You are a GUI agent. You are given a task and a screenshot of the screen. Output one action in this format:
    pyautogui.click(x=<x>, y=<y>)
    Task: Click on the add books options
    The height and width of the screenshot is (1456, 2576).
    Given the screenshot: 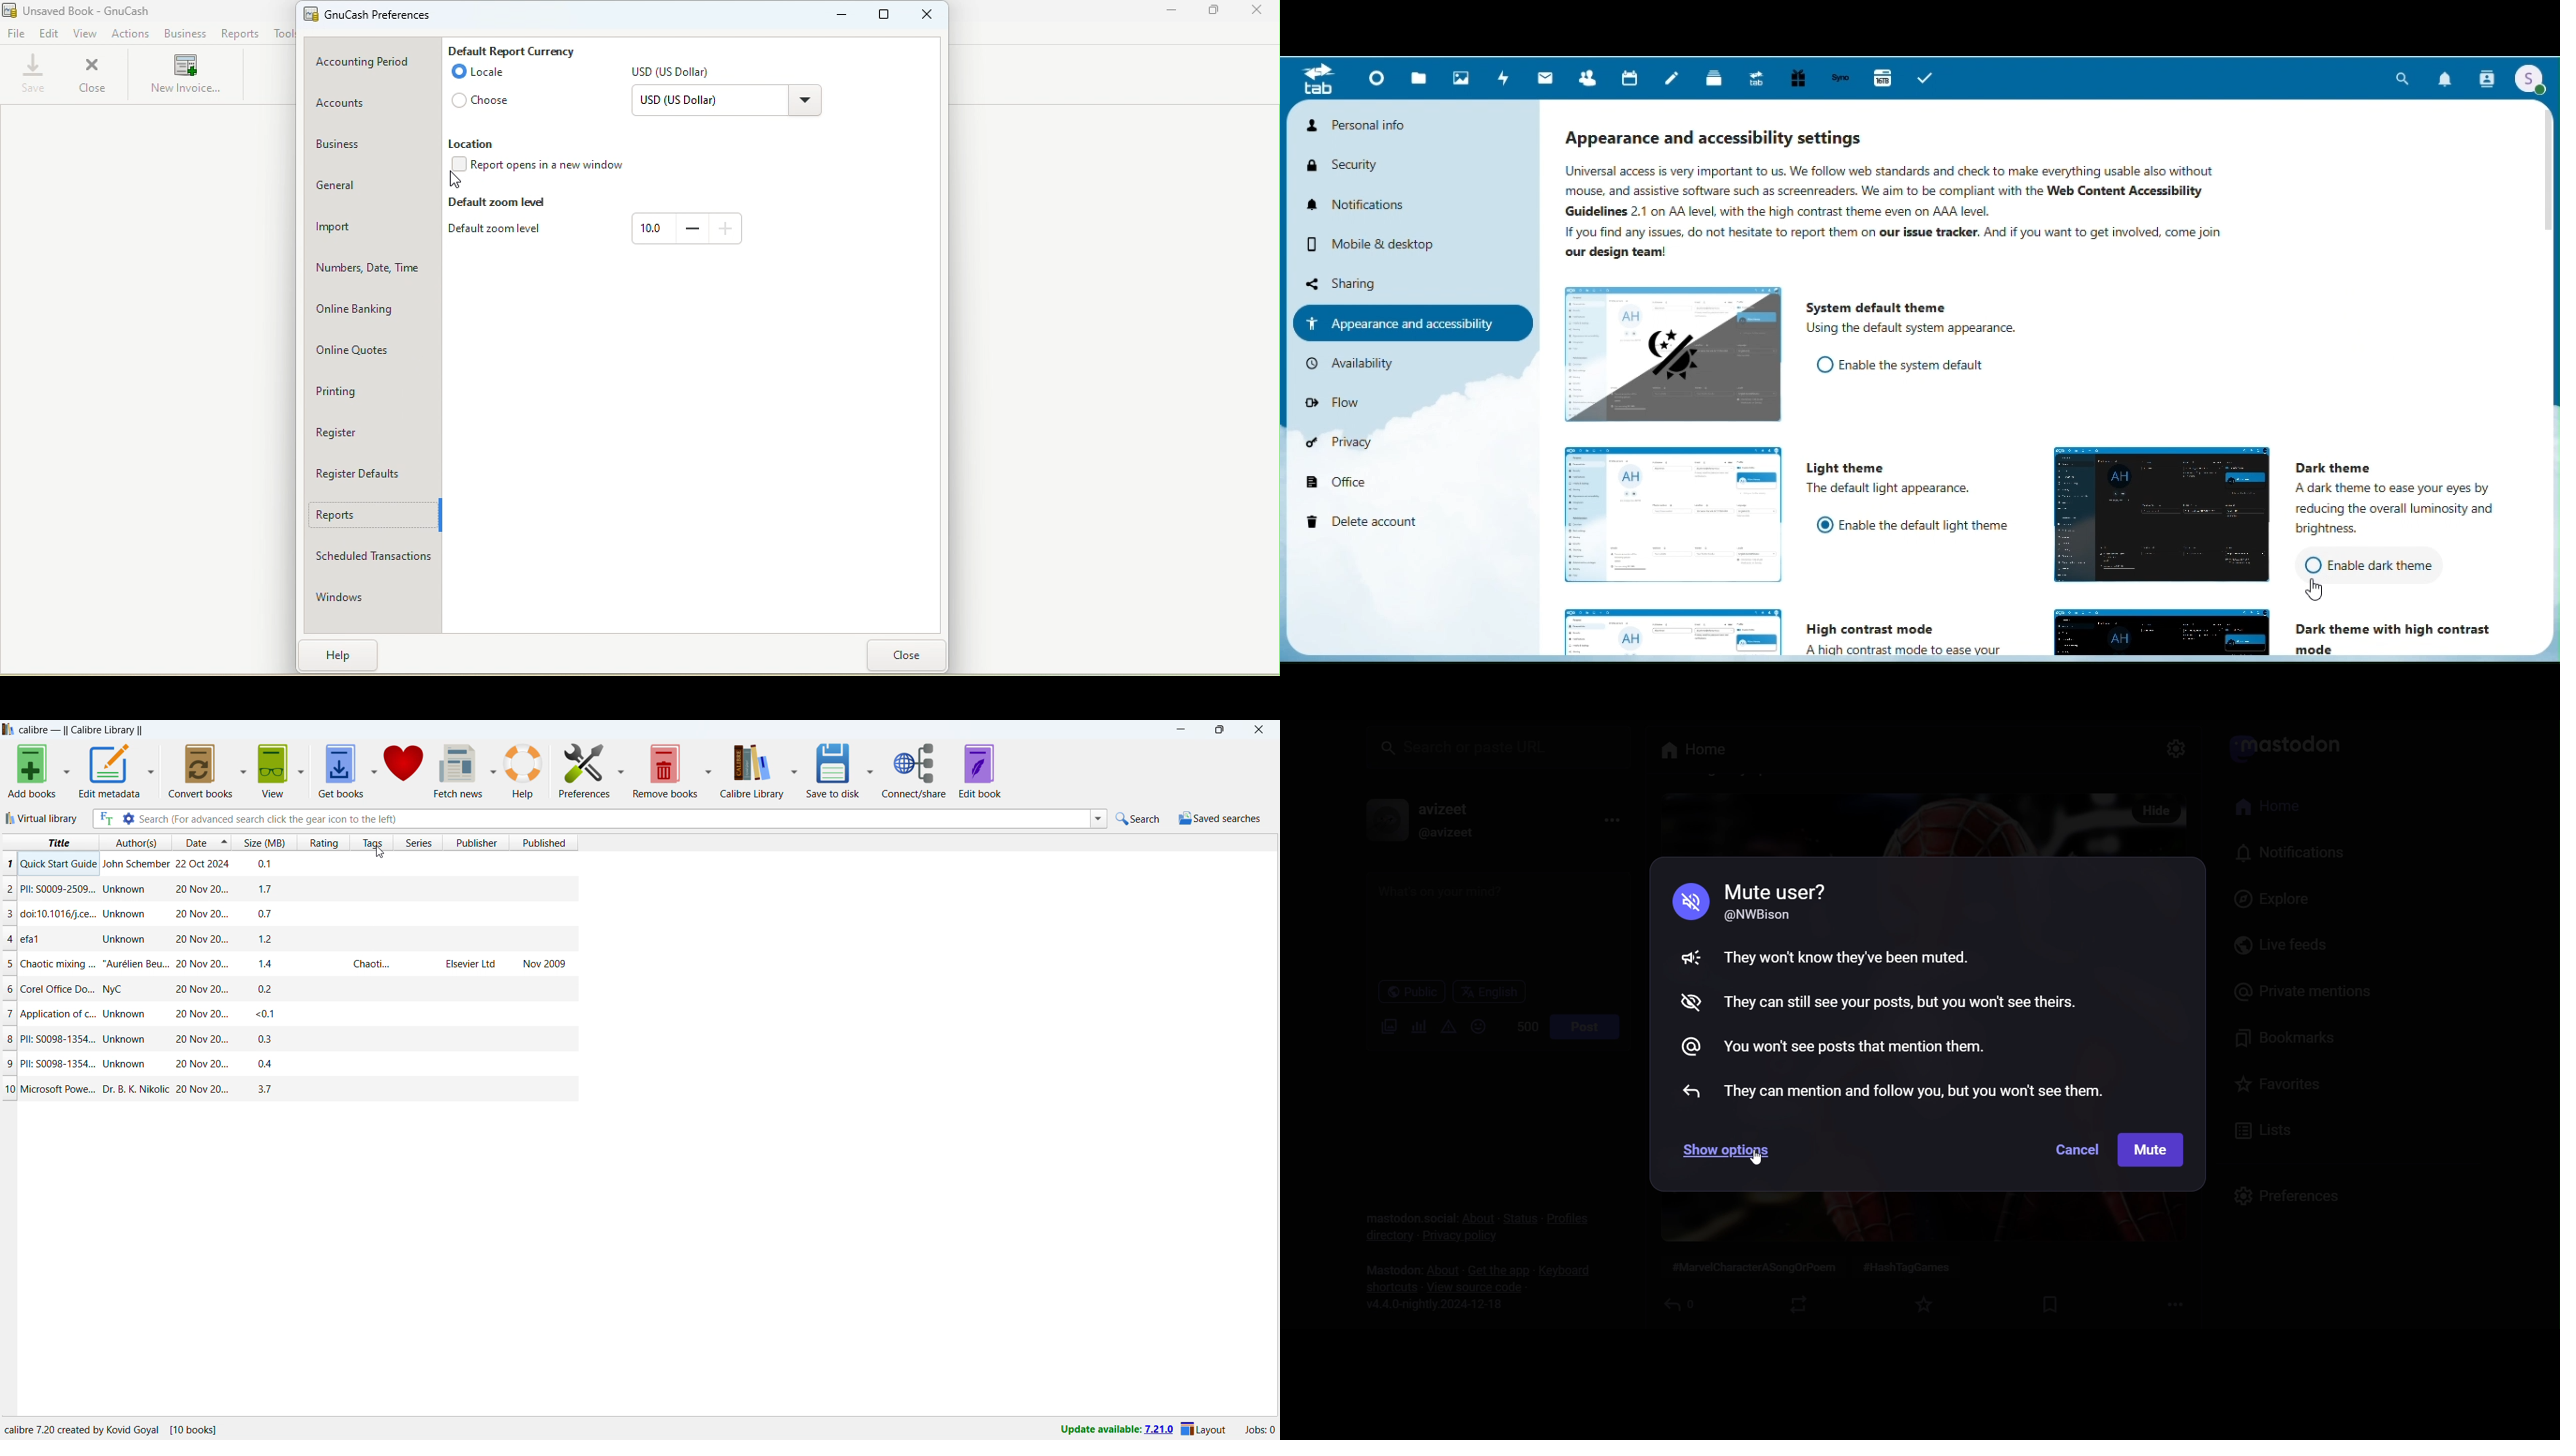 What is the action you would take?
    pyautogui.click(x=66, y=770)
    